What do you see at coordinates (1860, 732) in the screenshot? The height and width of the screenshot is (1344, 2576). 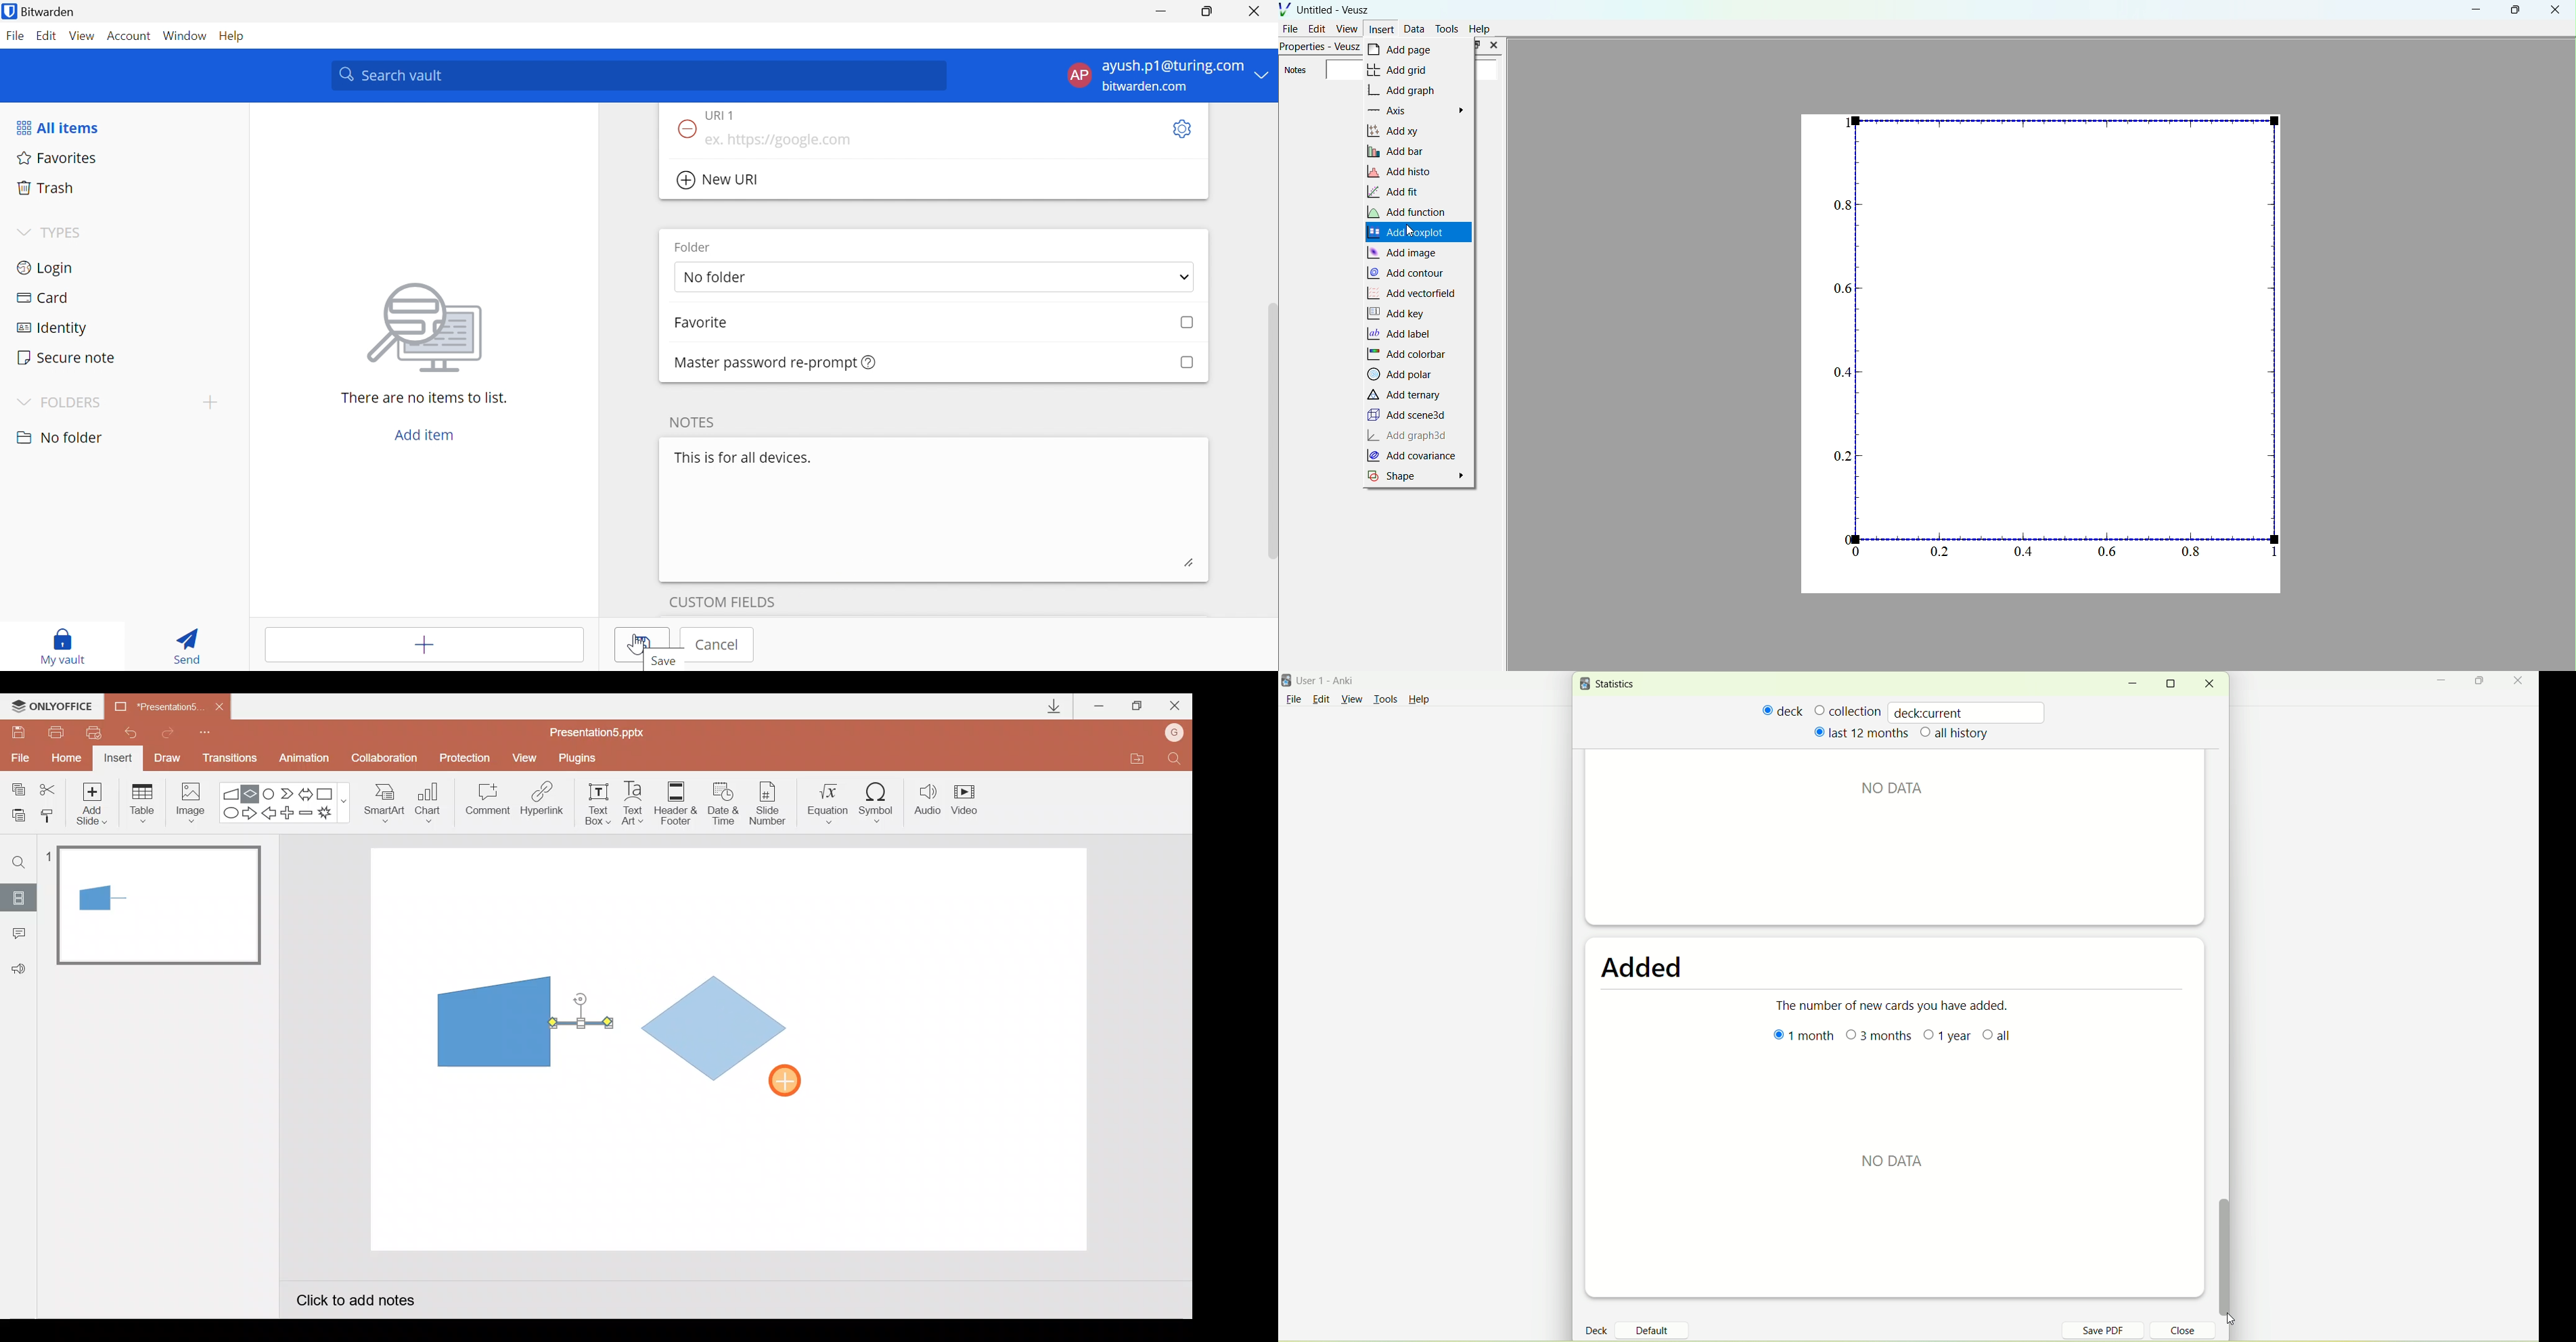 I see `last 12 months` at bounding box center [1860, 732].